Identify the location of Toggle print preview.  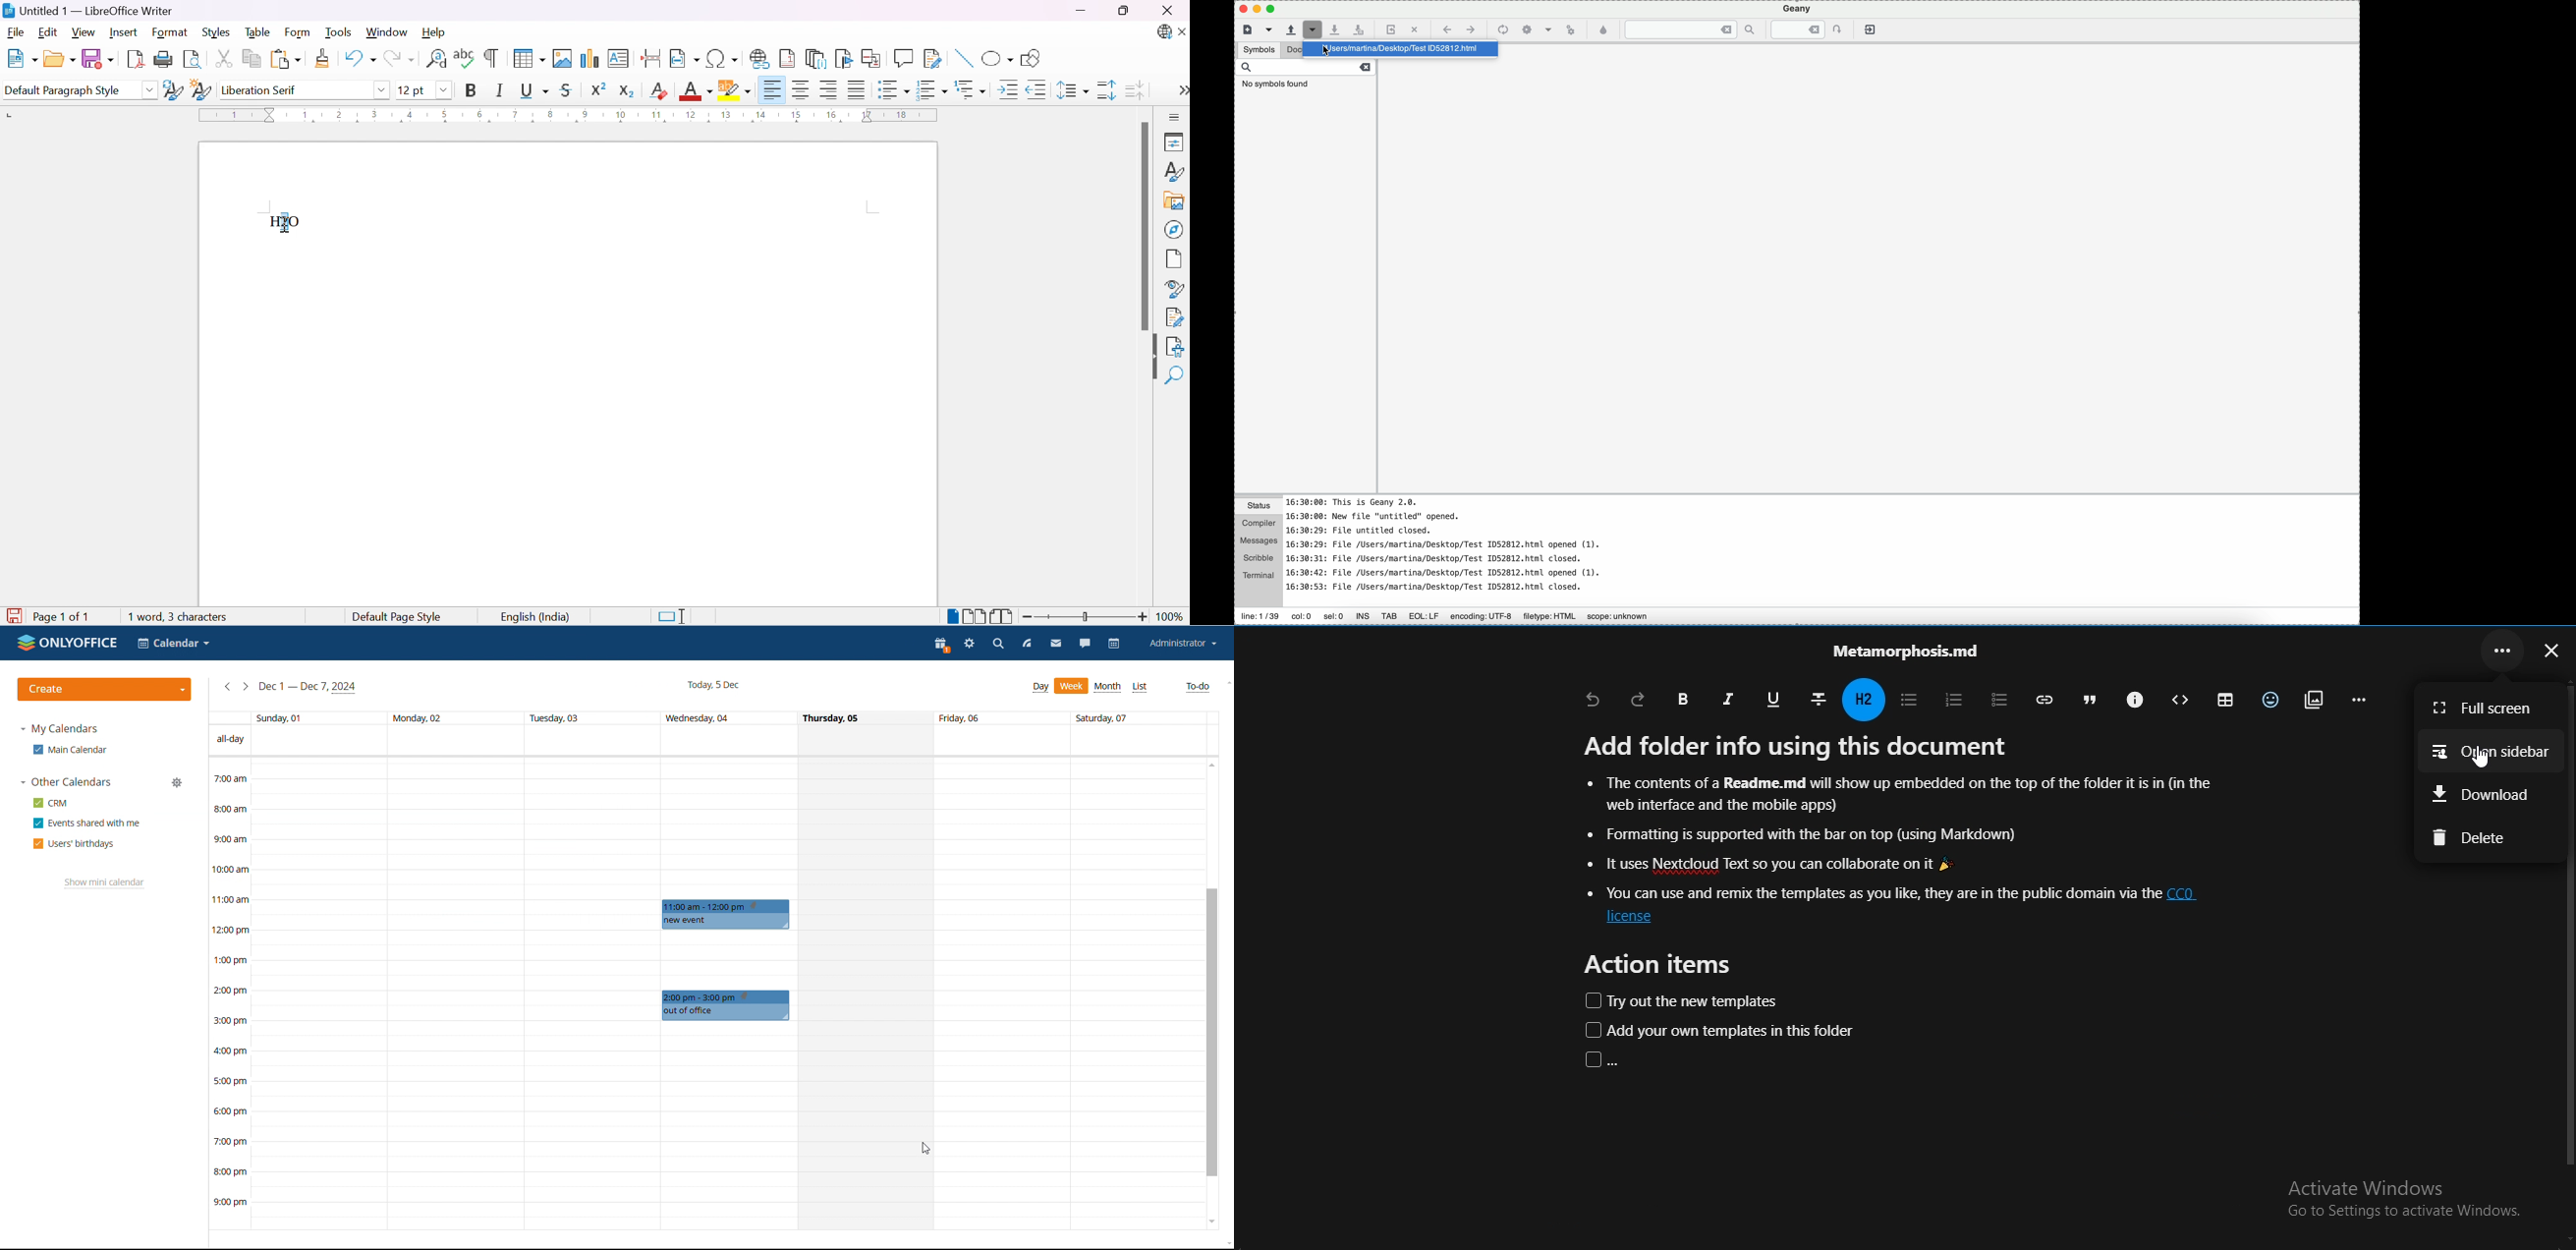
(193, 60).